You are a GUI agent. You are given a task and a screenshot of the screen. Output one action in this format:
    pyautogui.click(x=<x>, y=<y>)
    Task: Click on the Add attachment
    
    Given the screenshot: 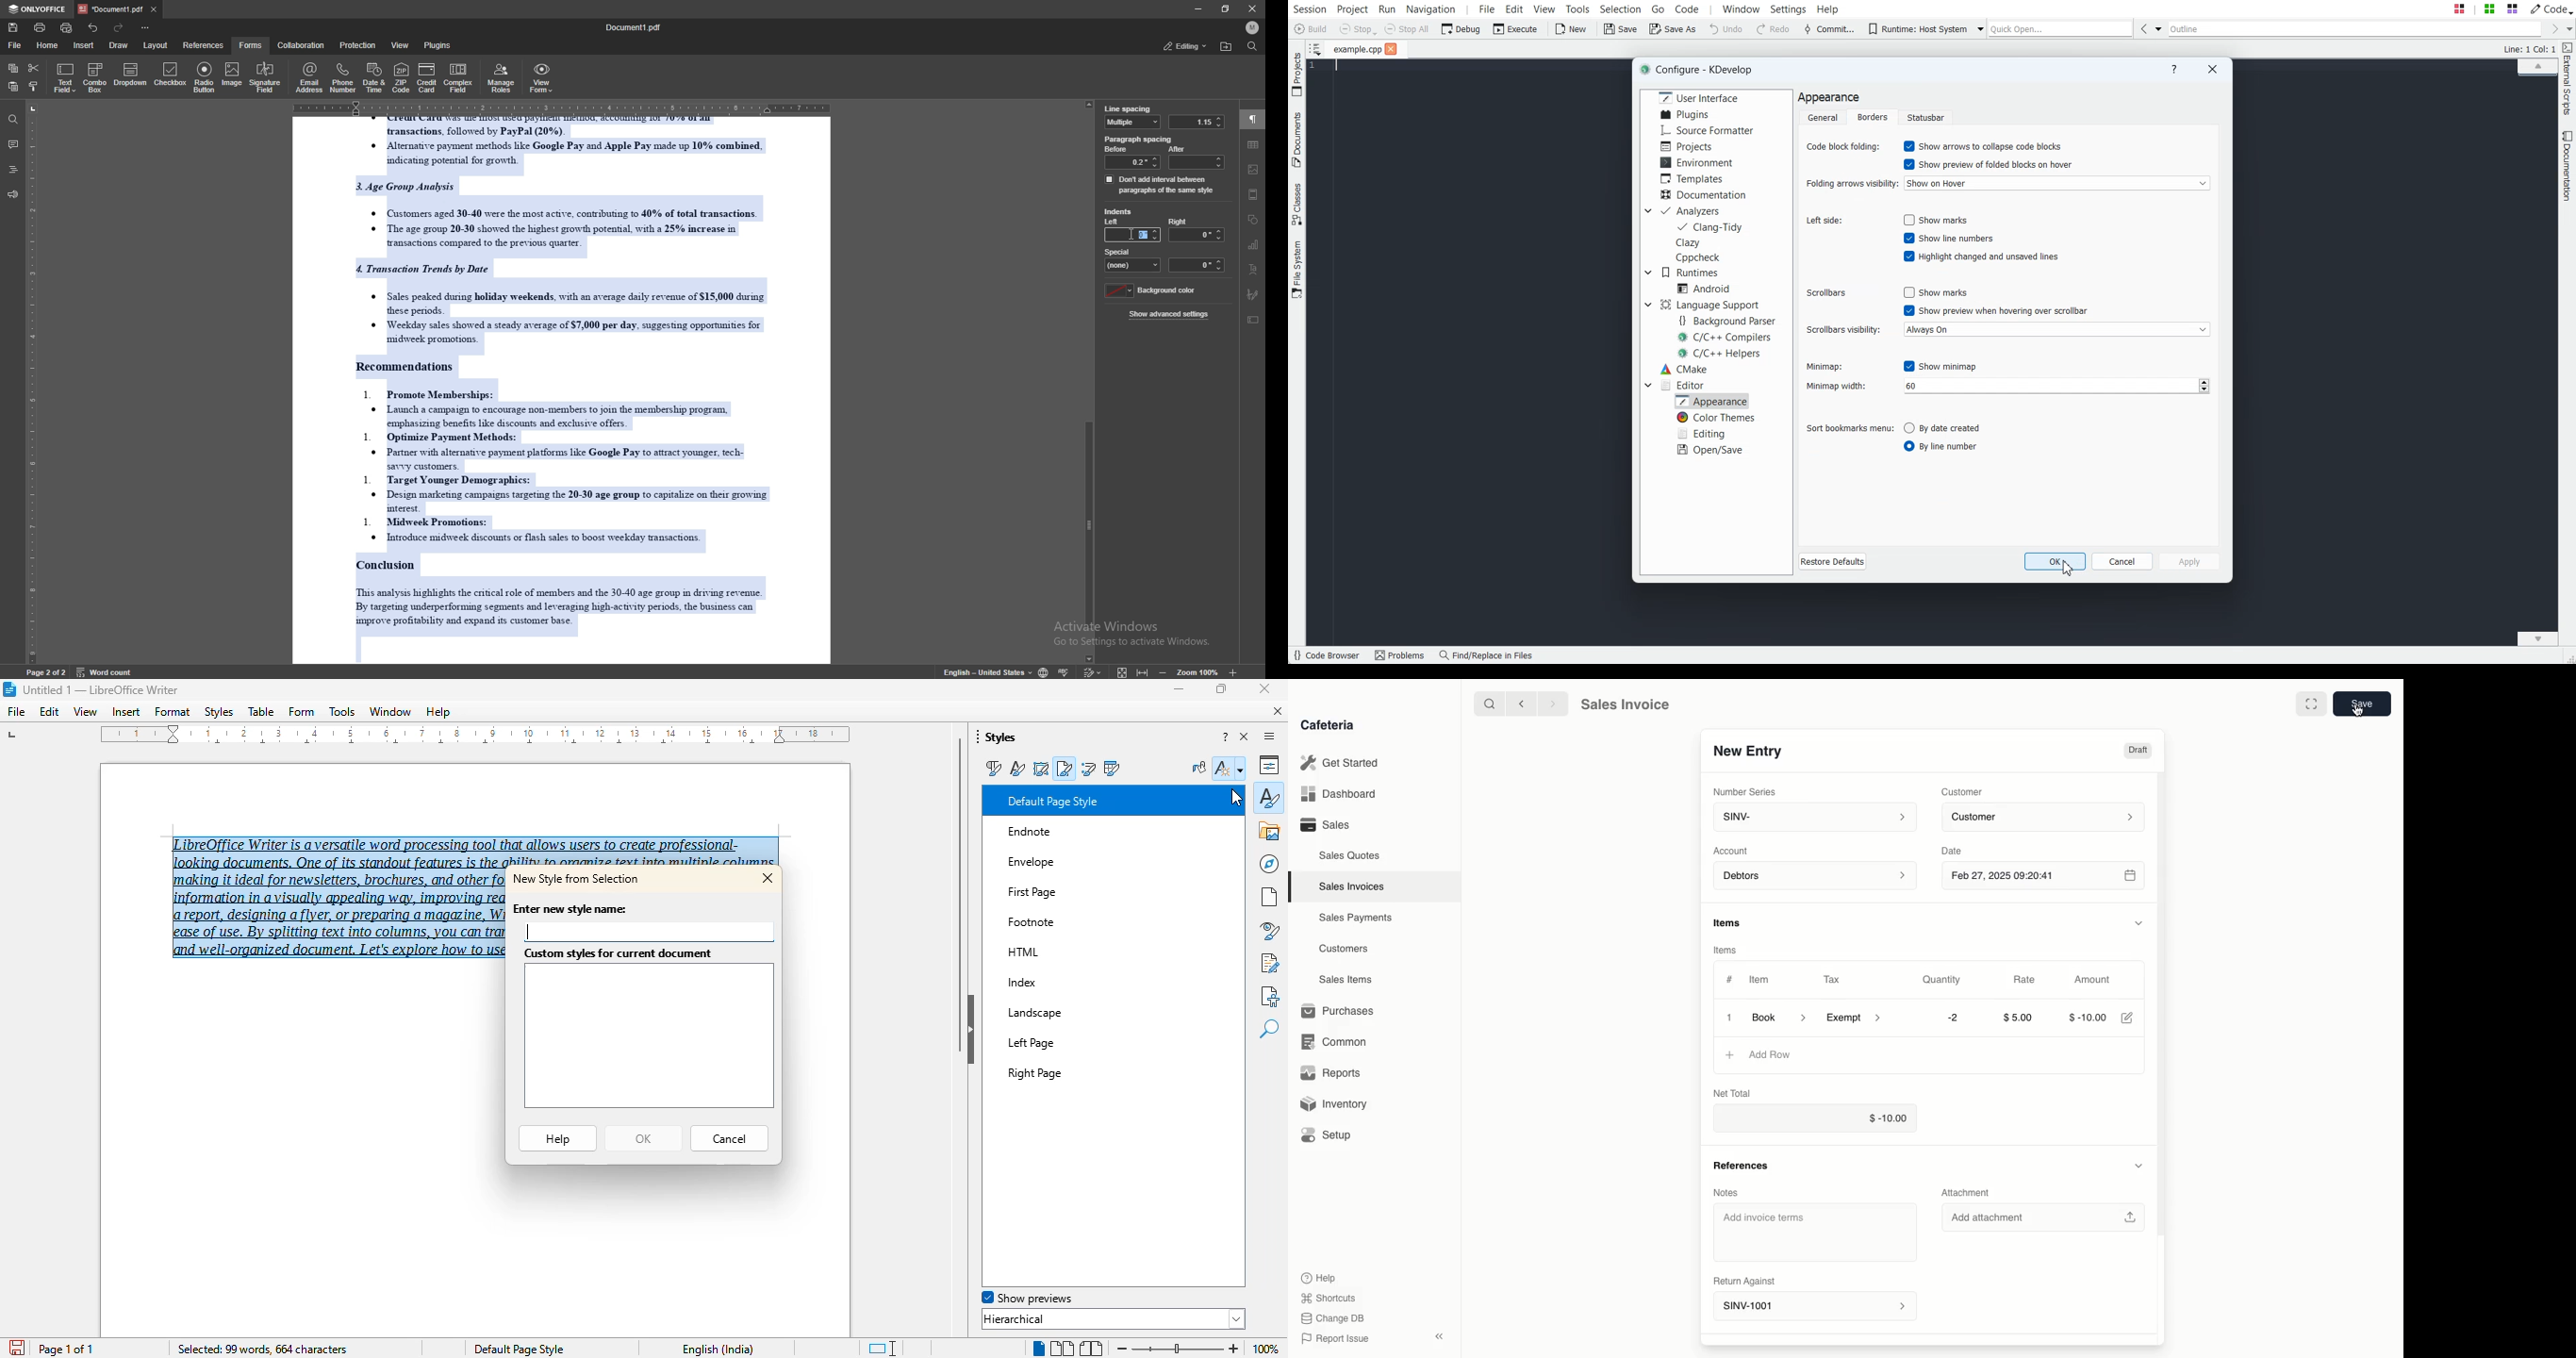 What is the action you would take?
    pyautogui.click(x=2042, y=1219)
    